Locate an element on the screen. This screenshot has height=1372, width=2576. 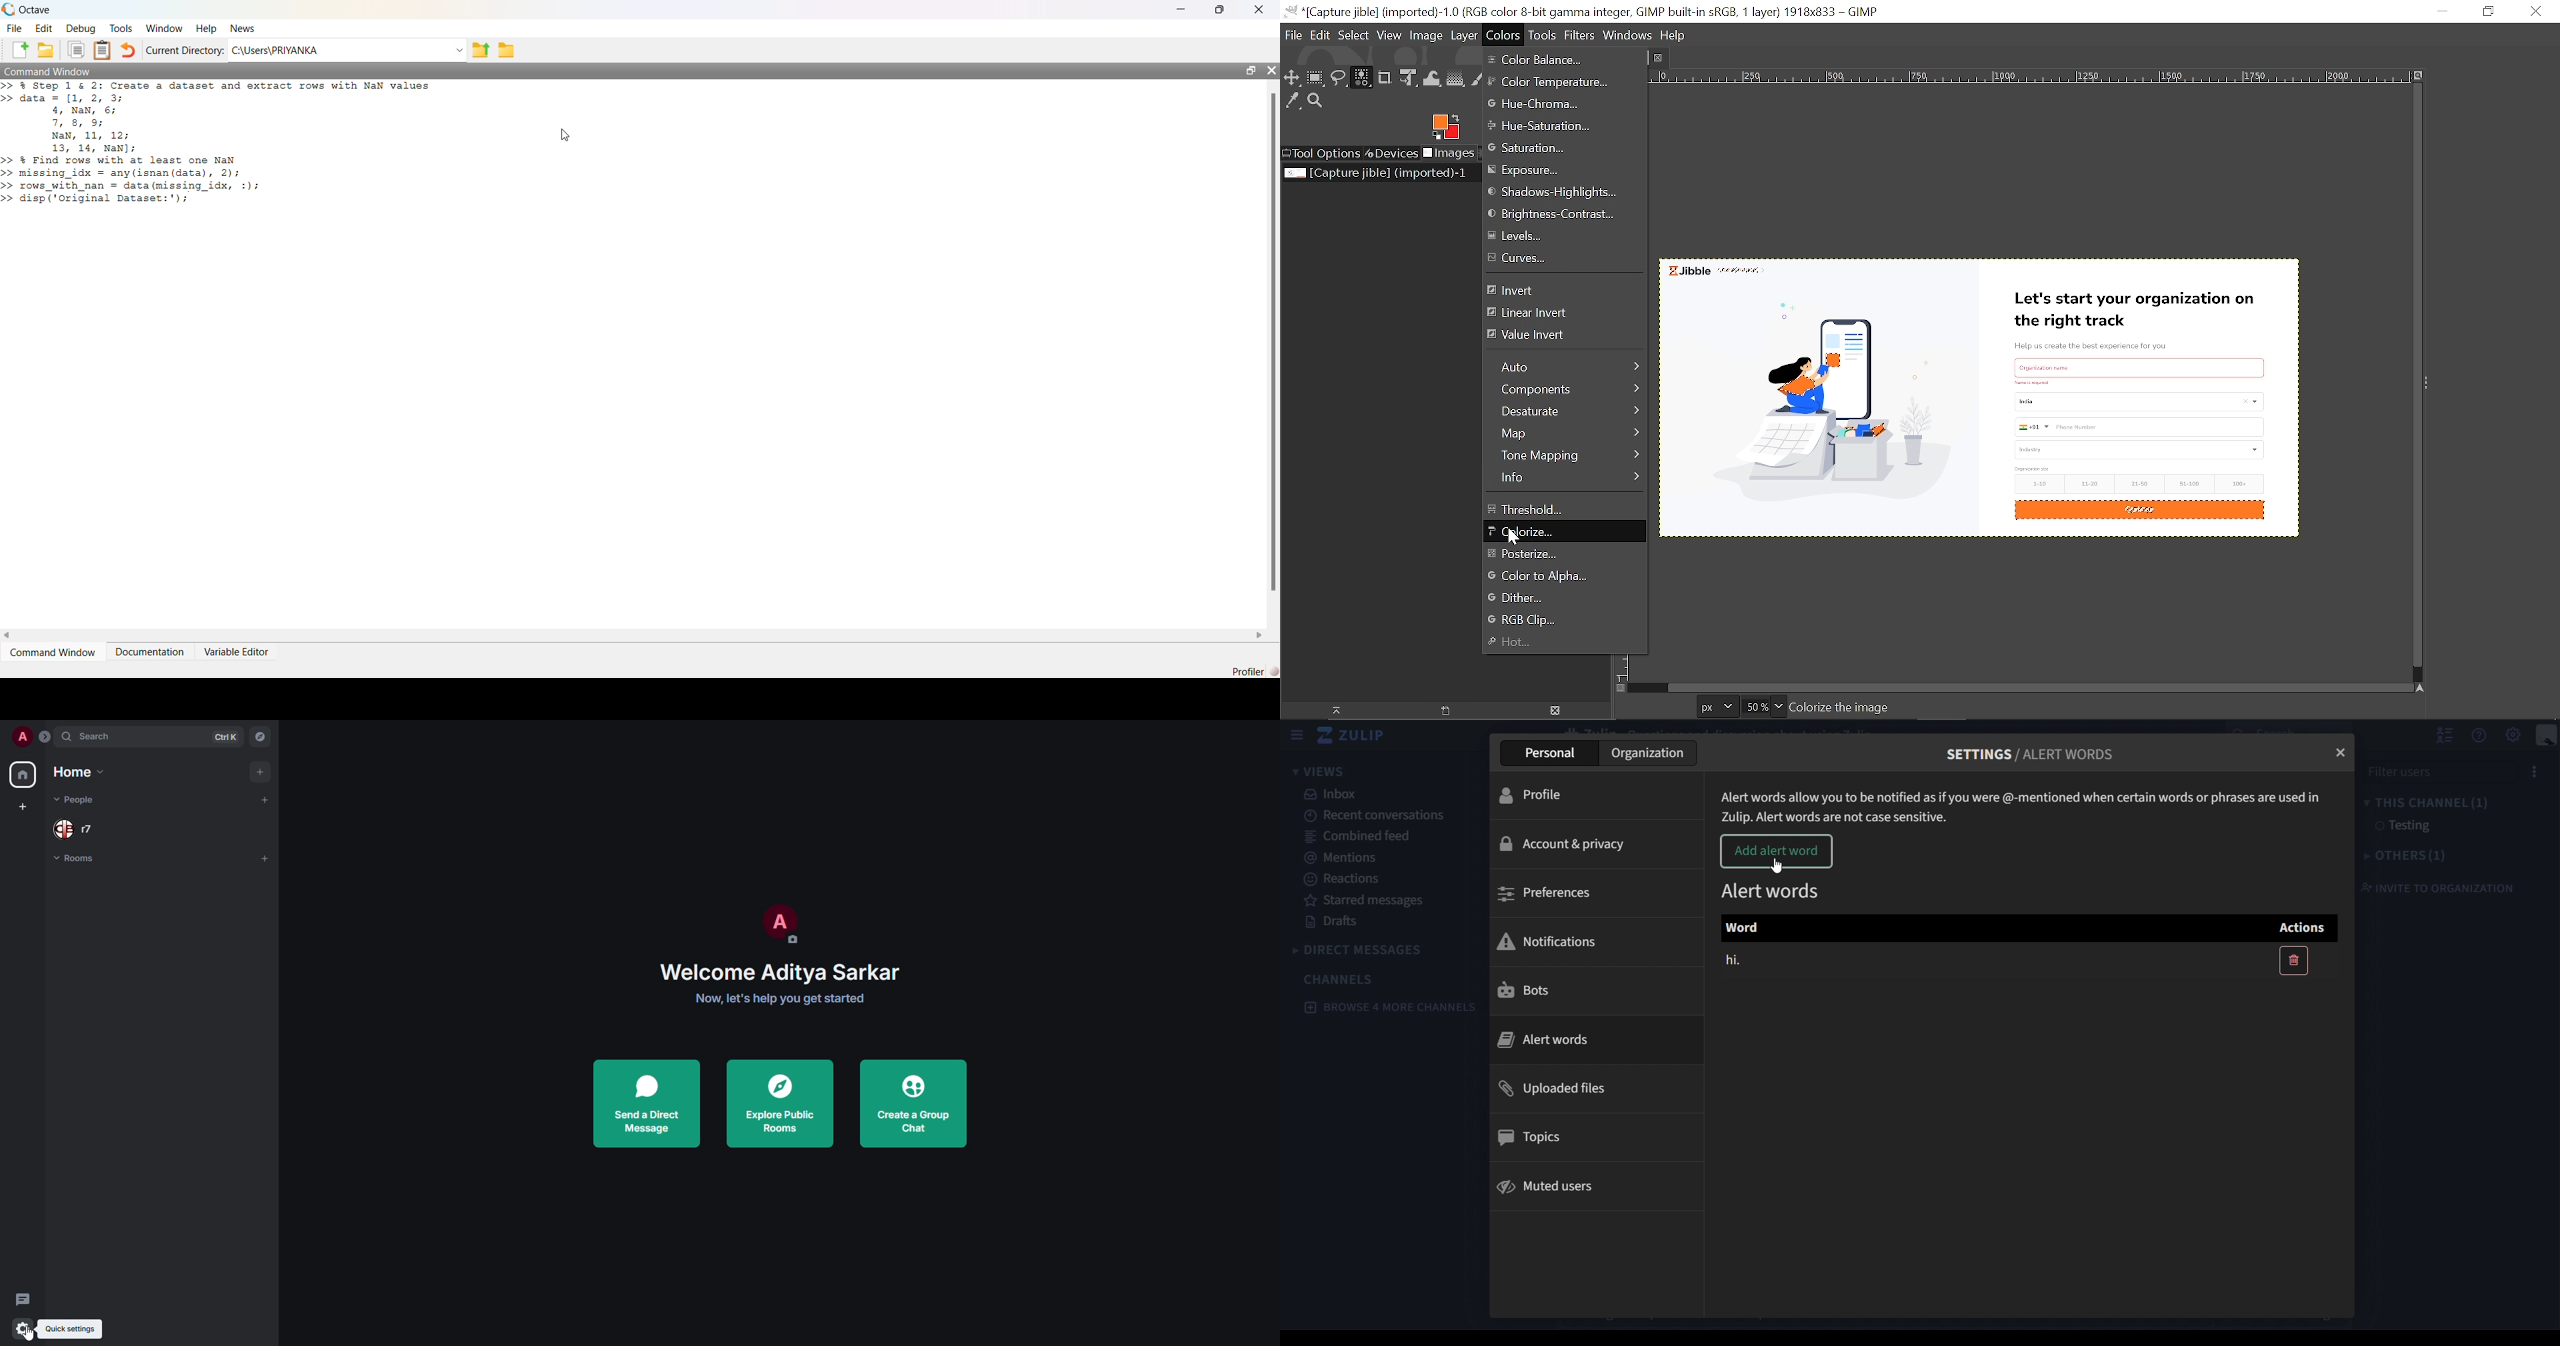
Components is located at coordinates (1566, 391).